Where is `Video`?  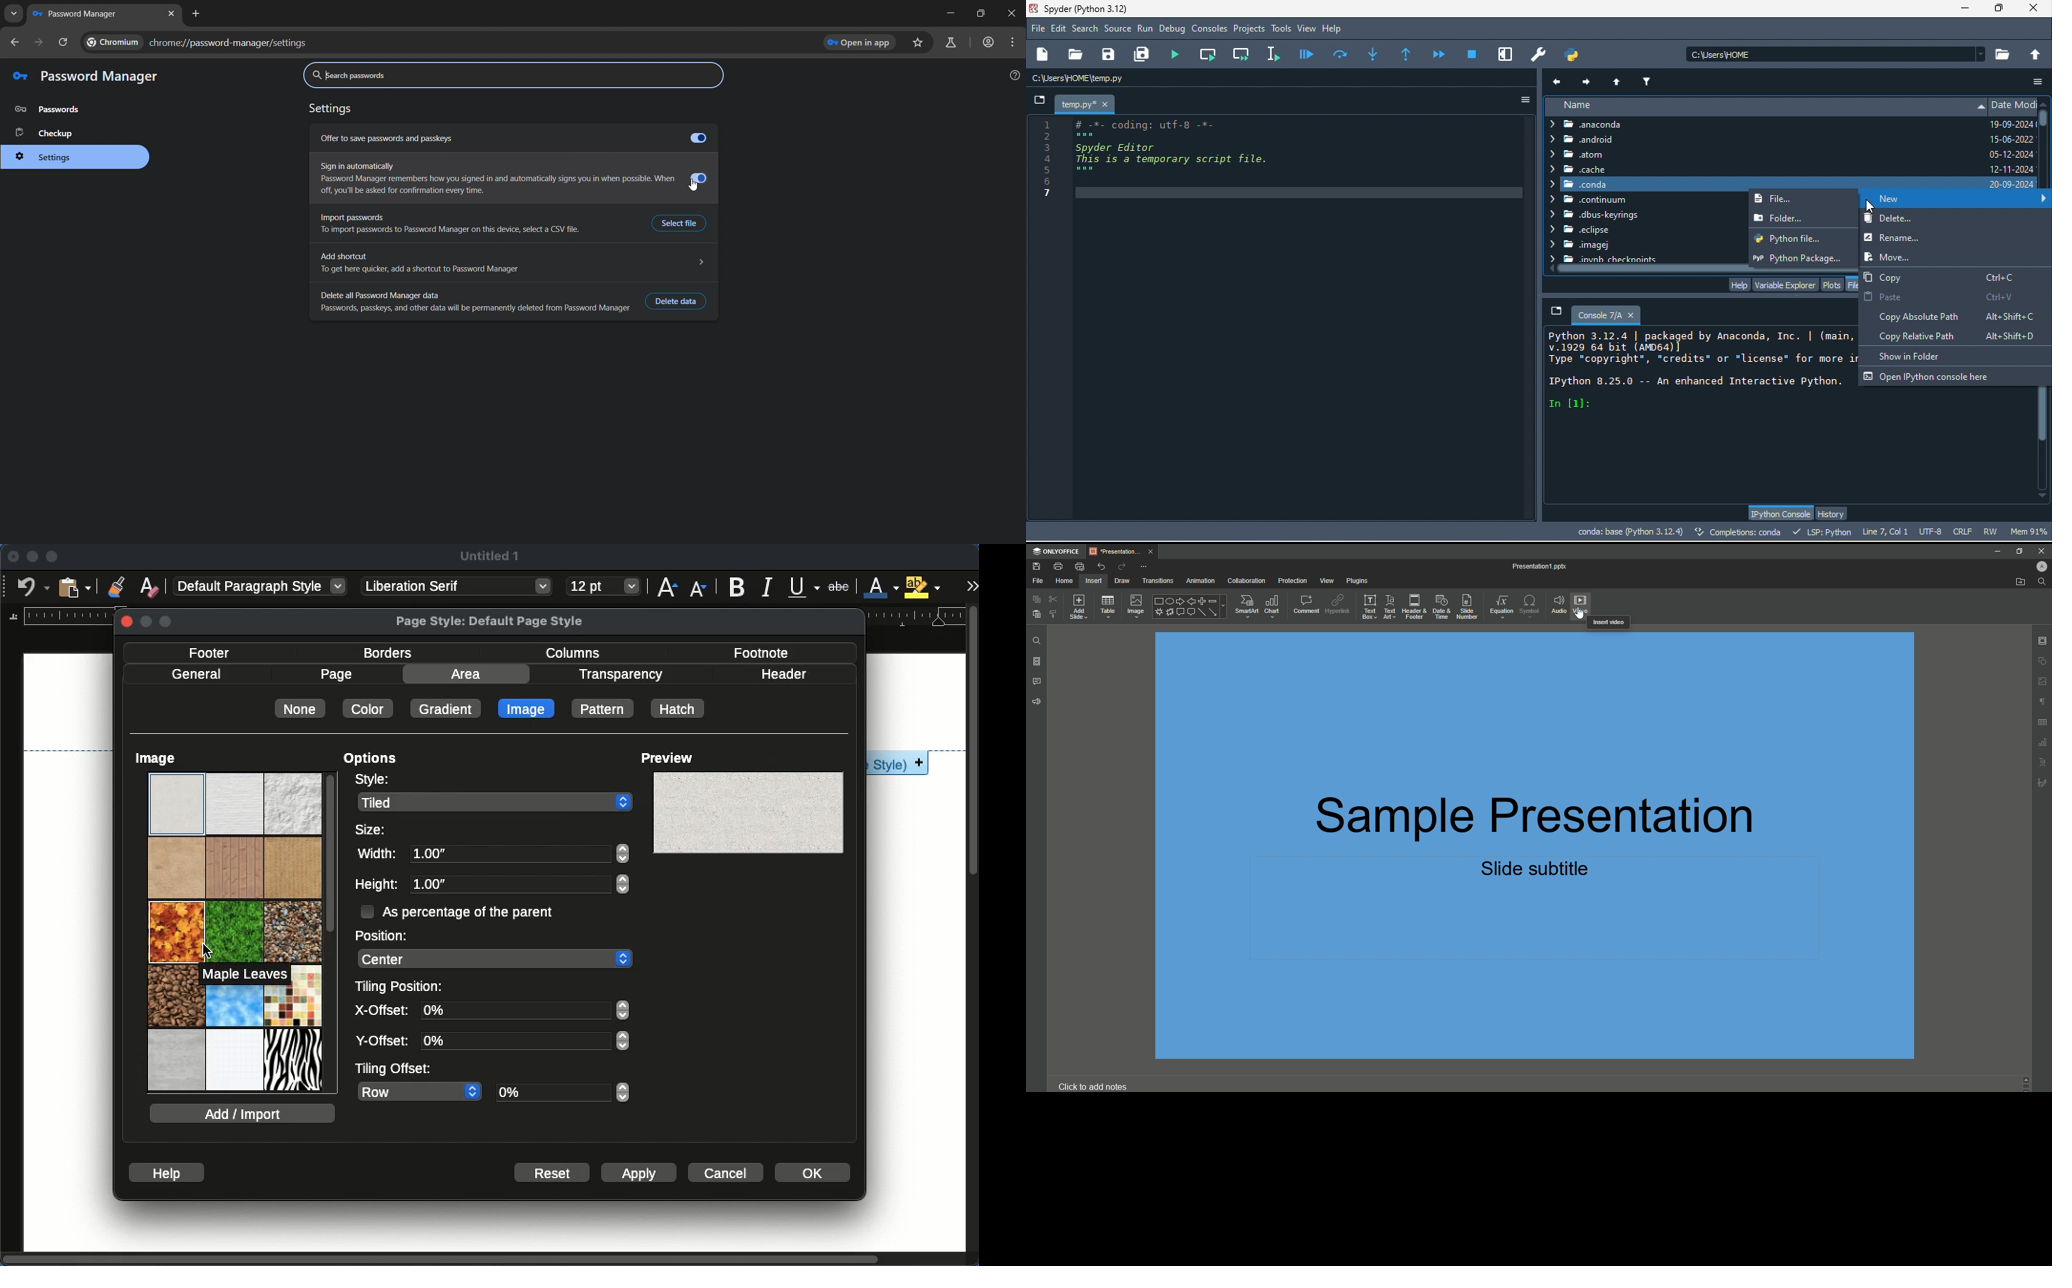
Video is located at coordinates (1584, 602).